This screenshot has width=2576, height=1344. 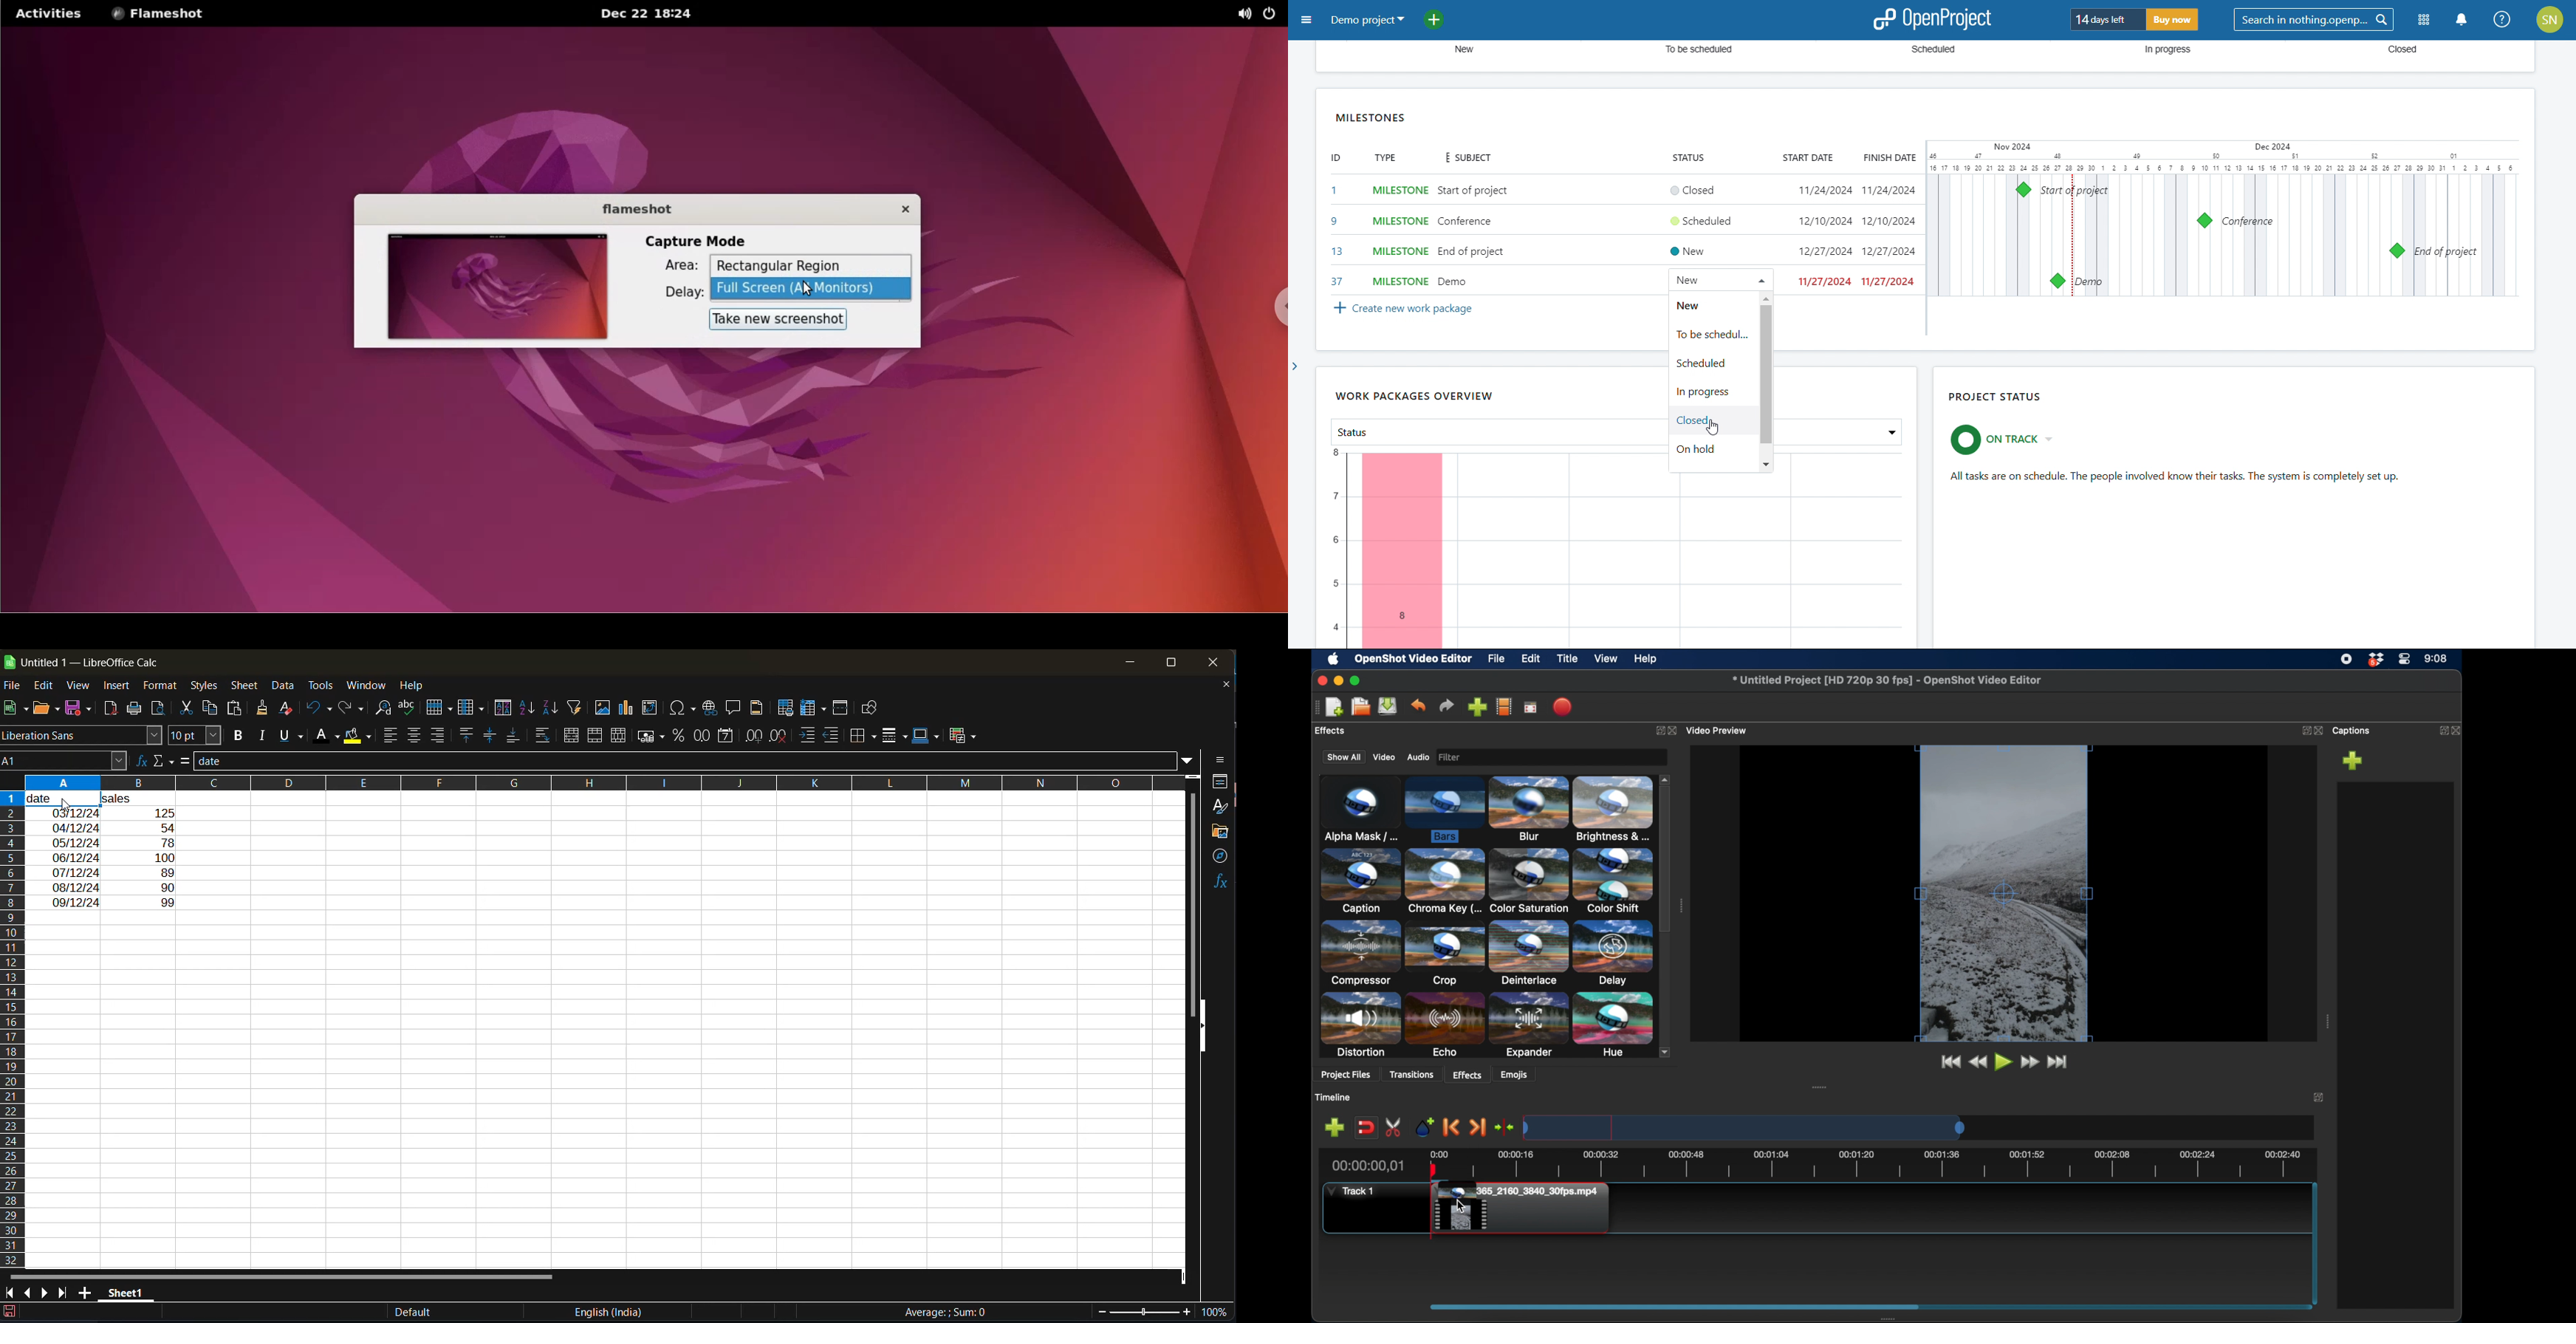 I want to click on click to save, so click(x=9, y=1314).